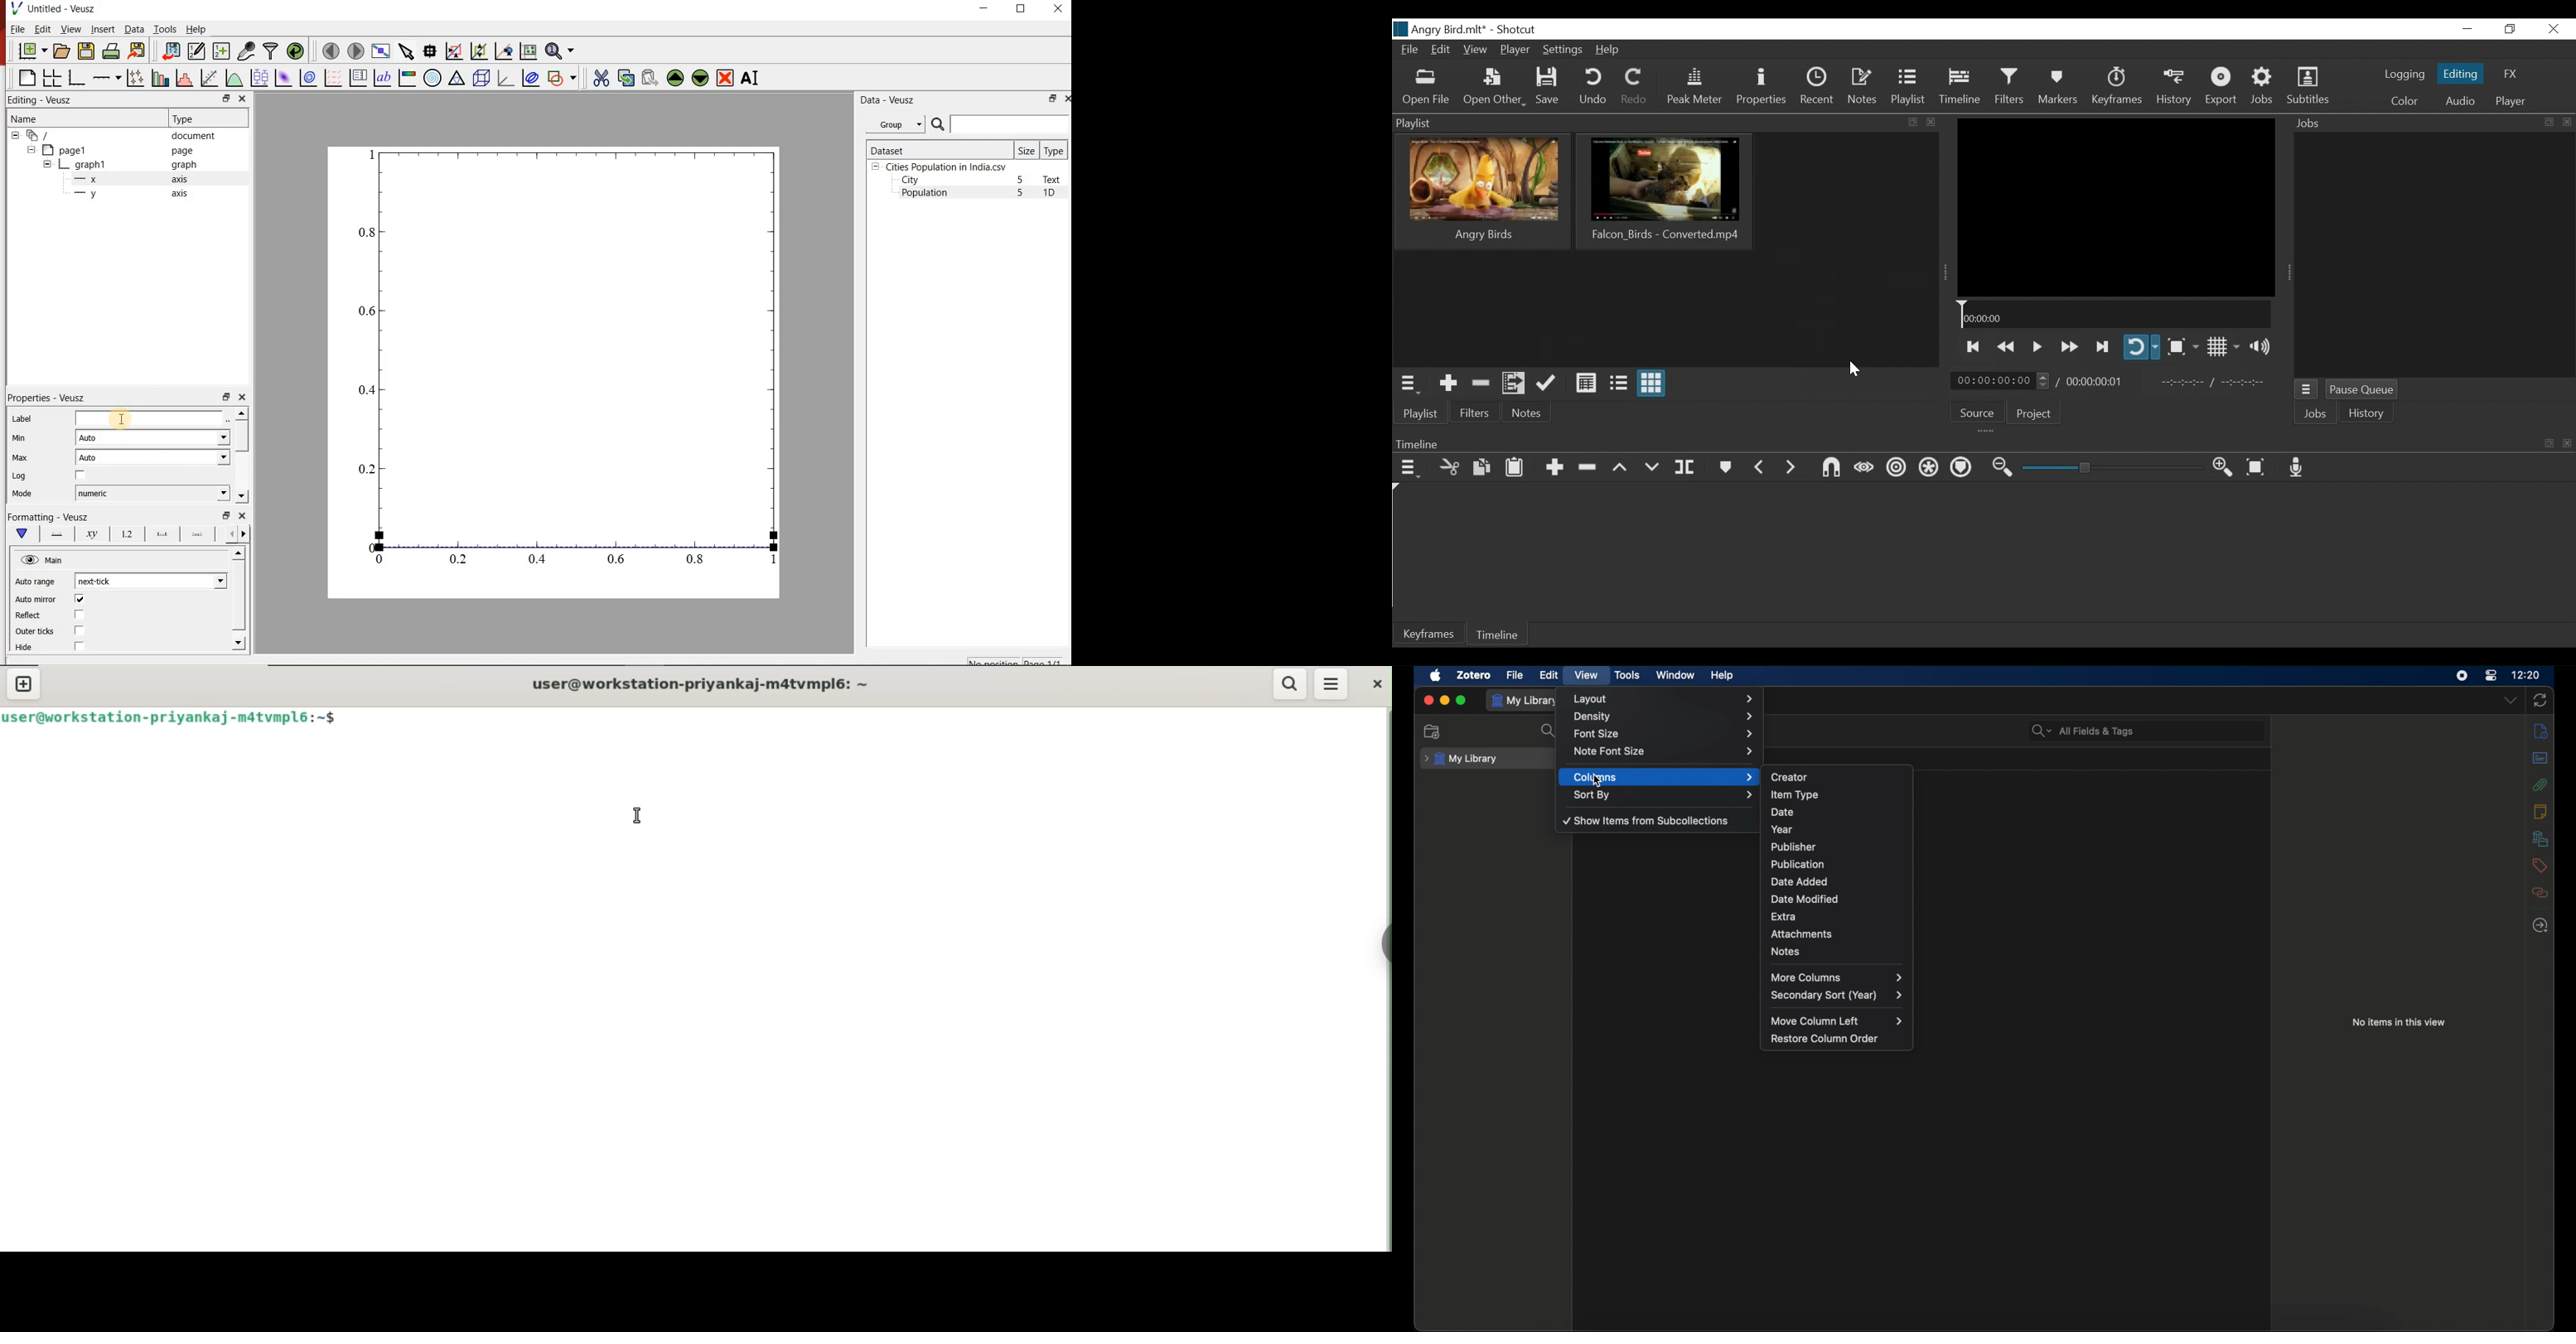 This screenshot has height=1344, width=2576. Describe the element at coordinates (1802, 933) in the screenshot. I see `attachments` at that location.